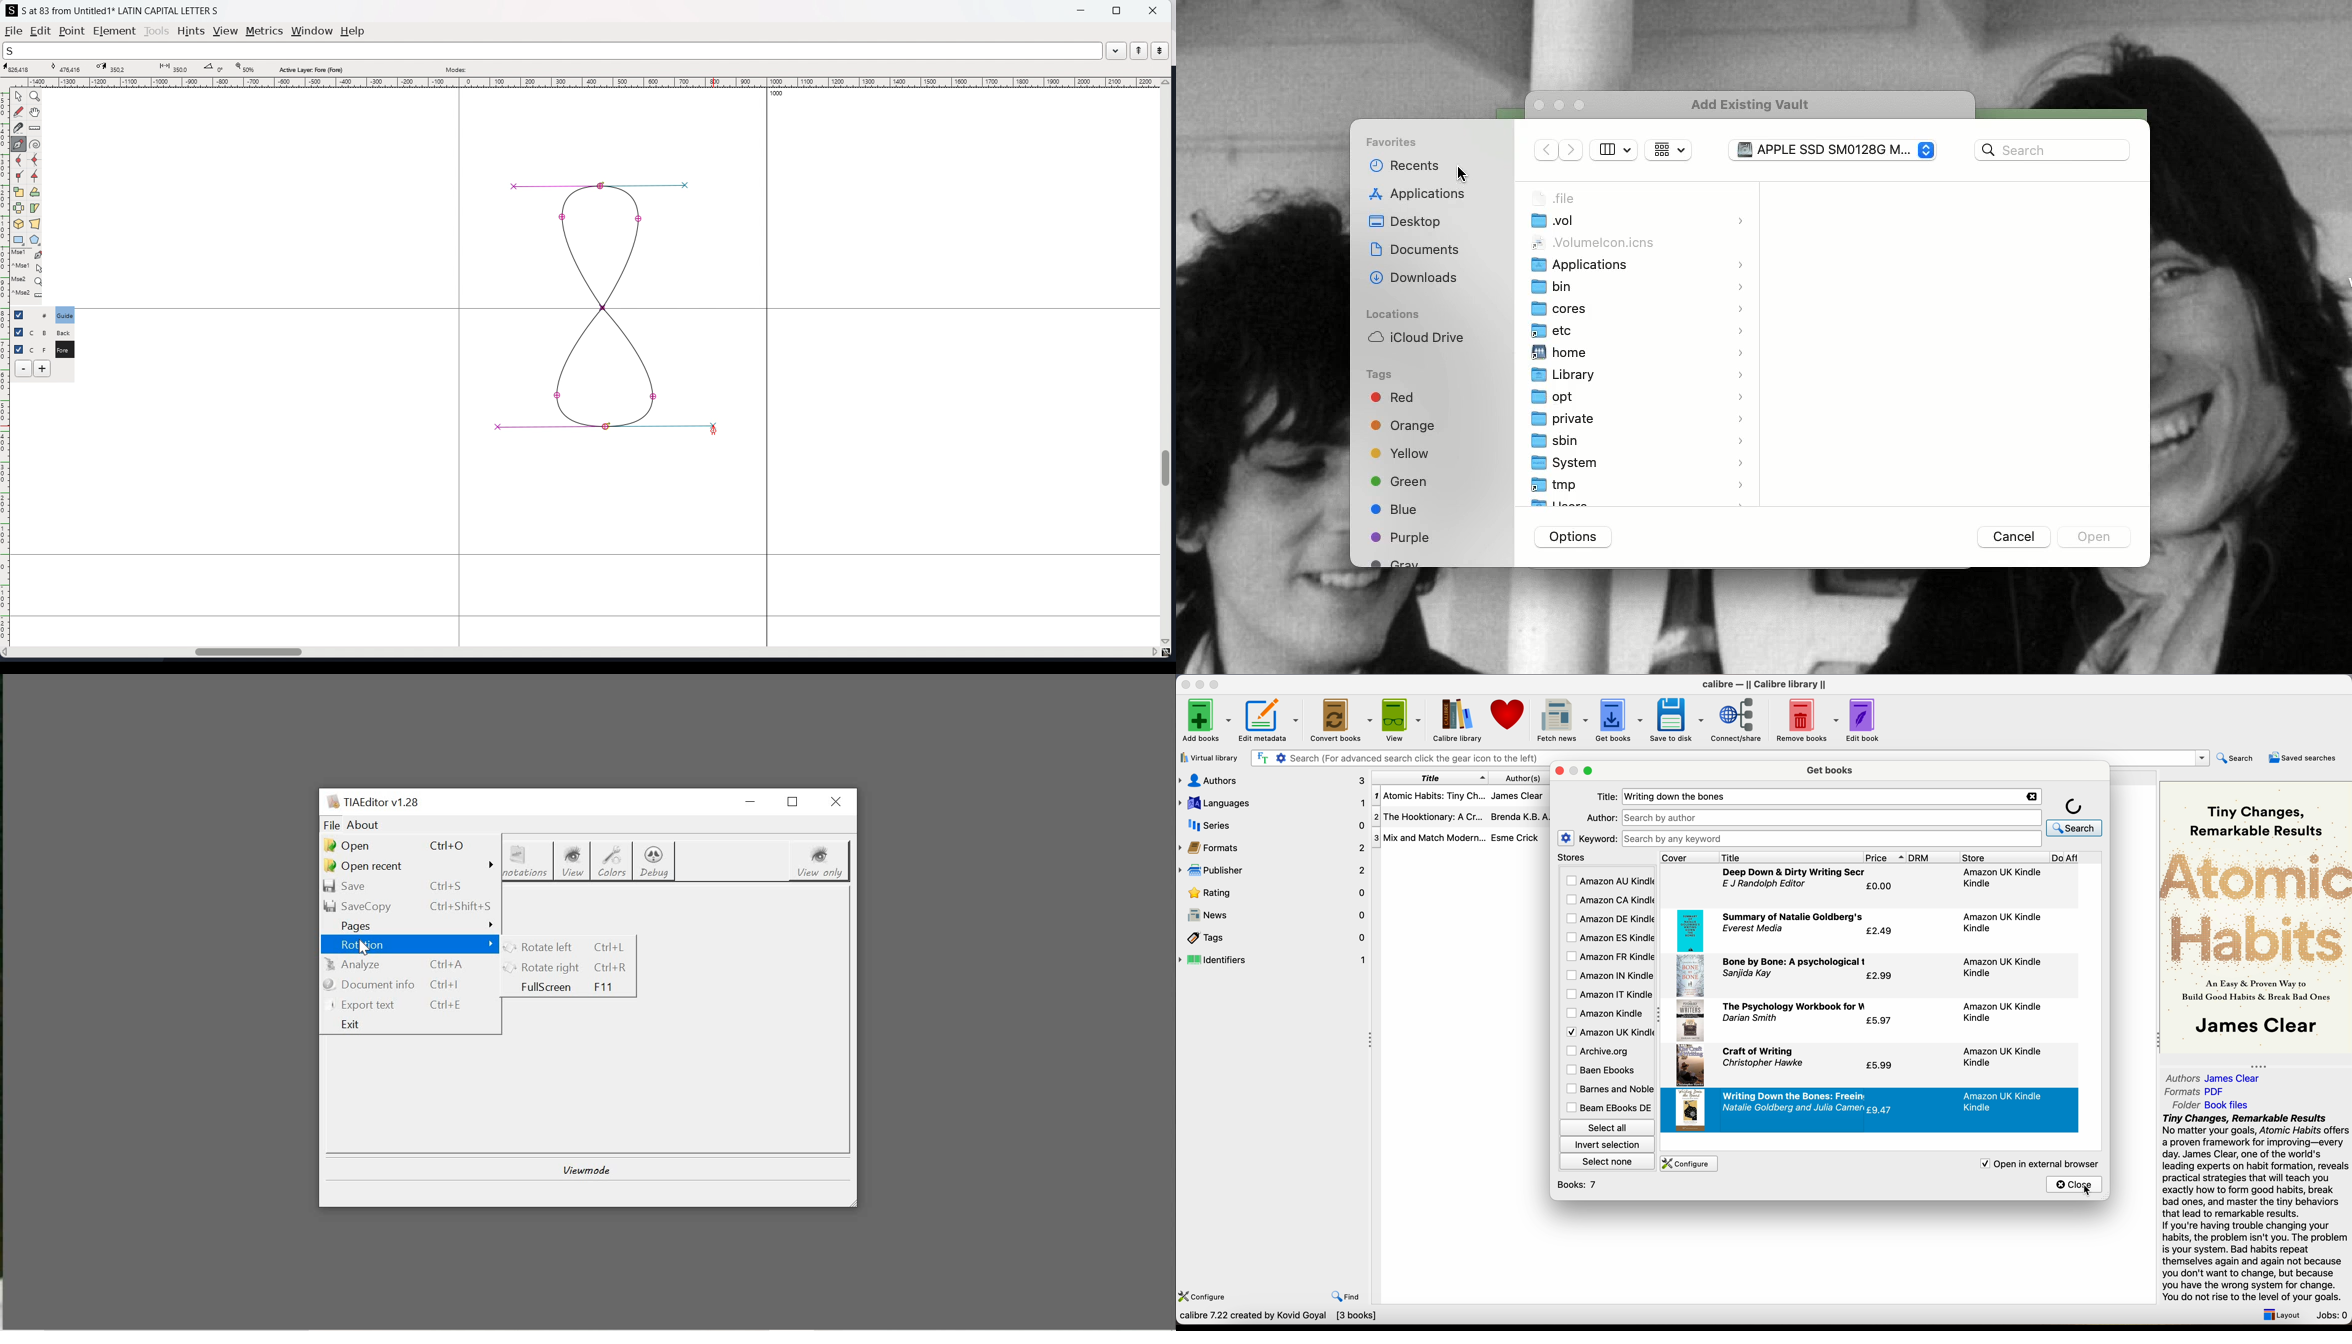 Image resolution: width=2352 pixels, height=1344 pixels. What do you see at coordinates (19, 177) in the screenshot?
I see `add a corner point` at bounding box center [19, 177].